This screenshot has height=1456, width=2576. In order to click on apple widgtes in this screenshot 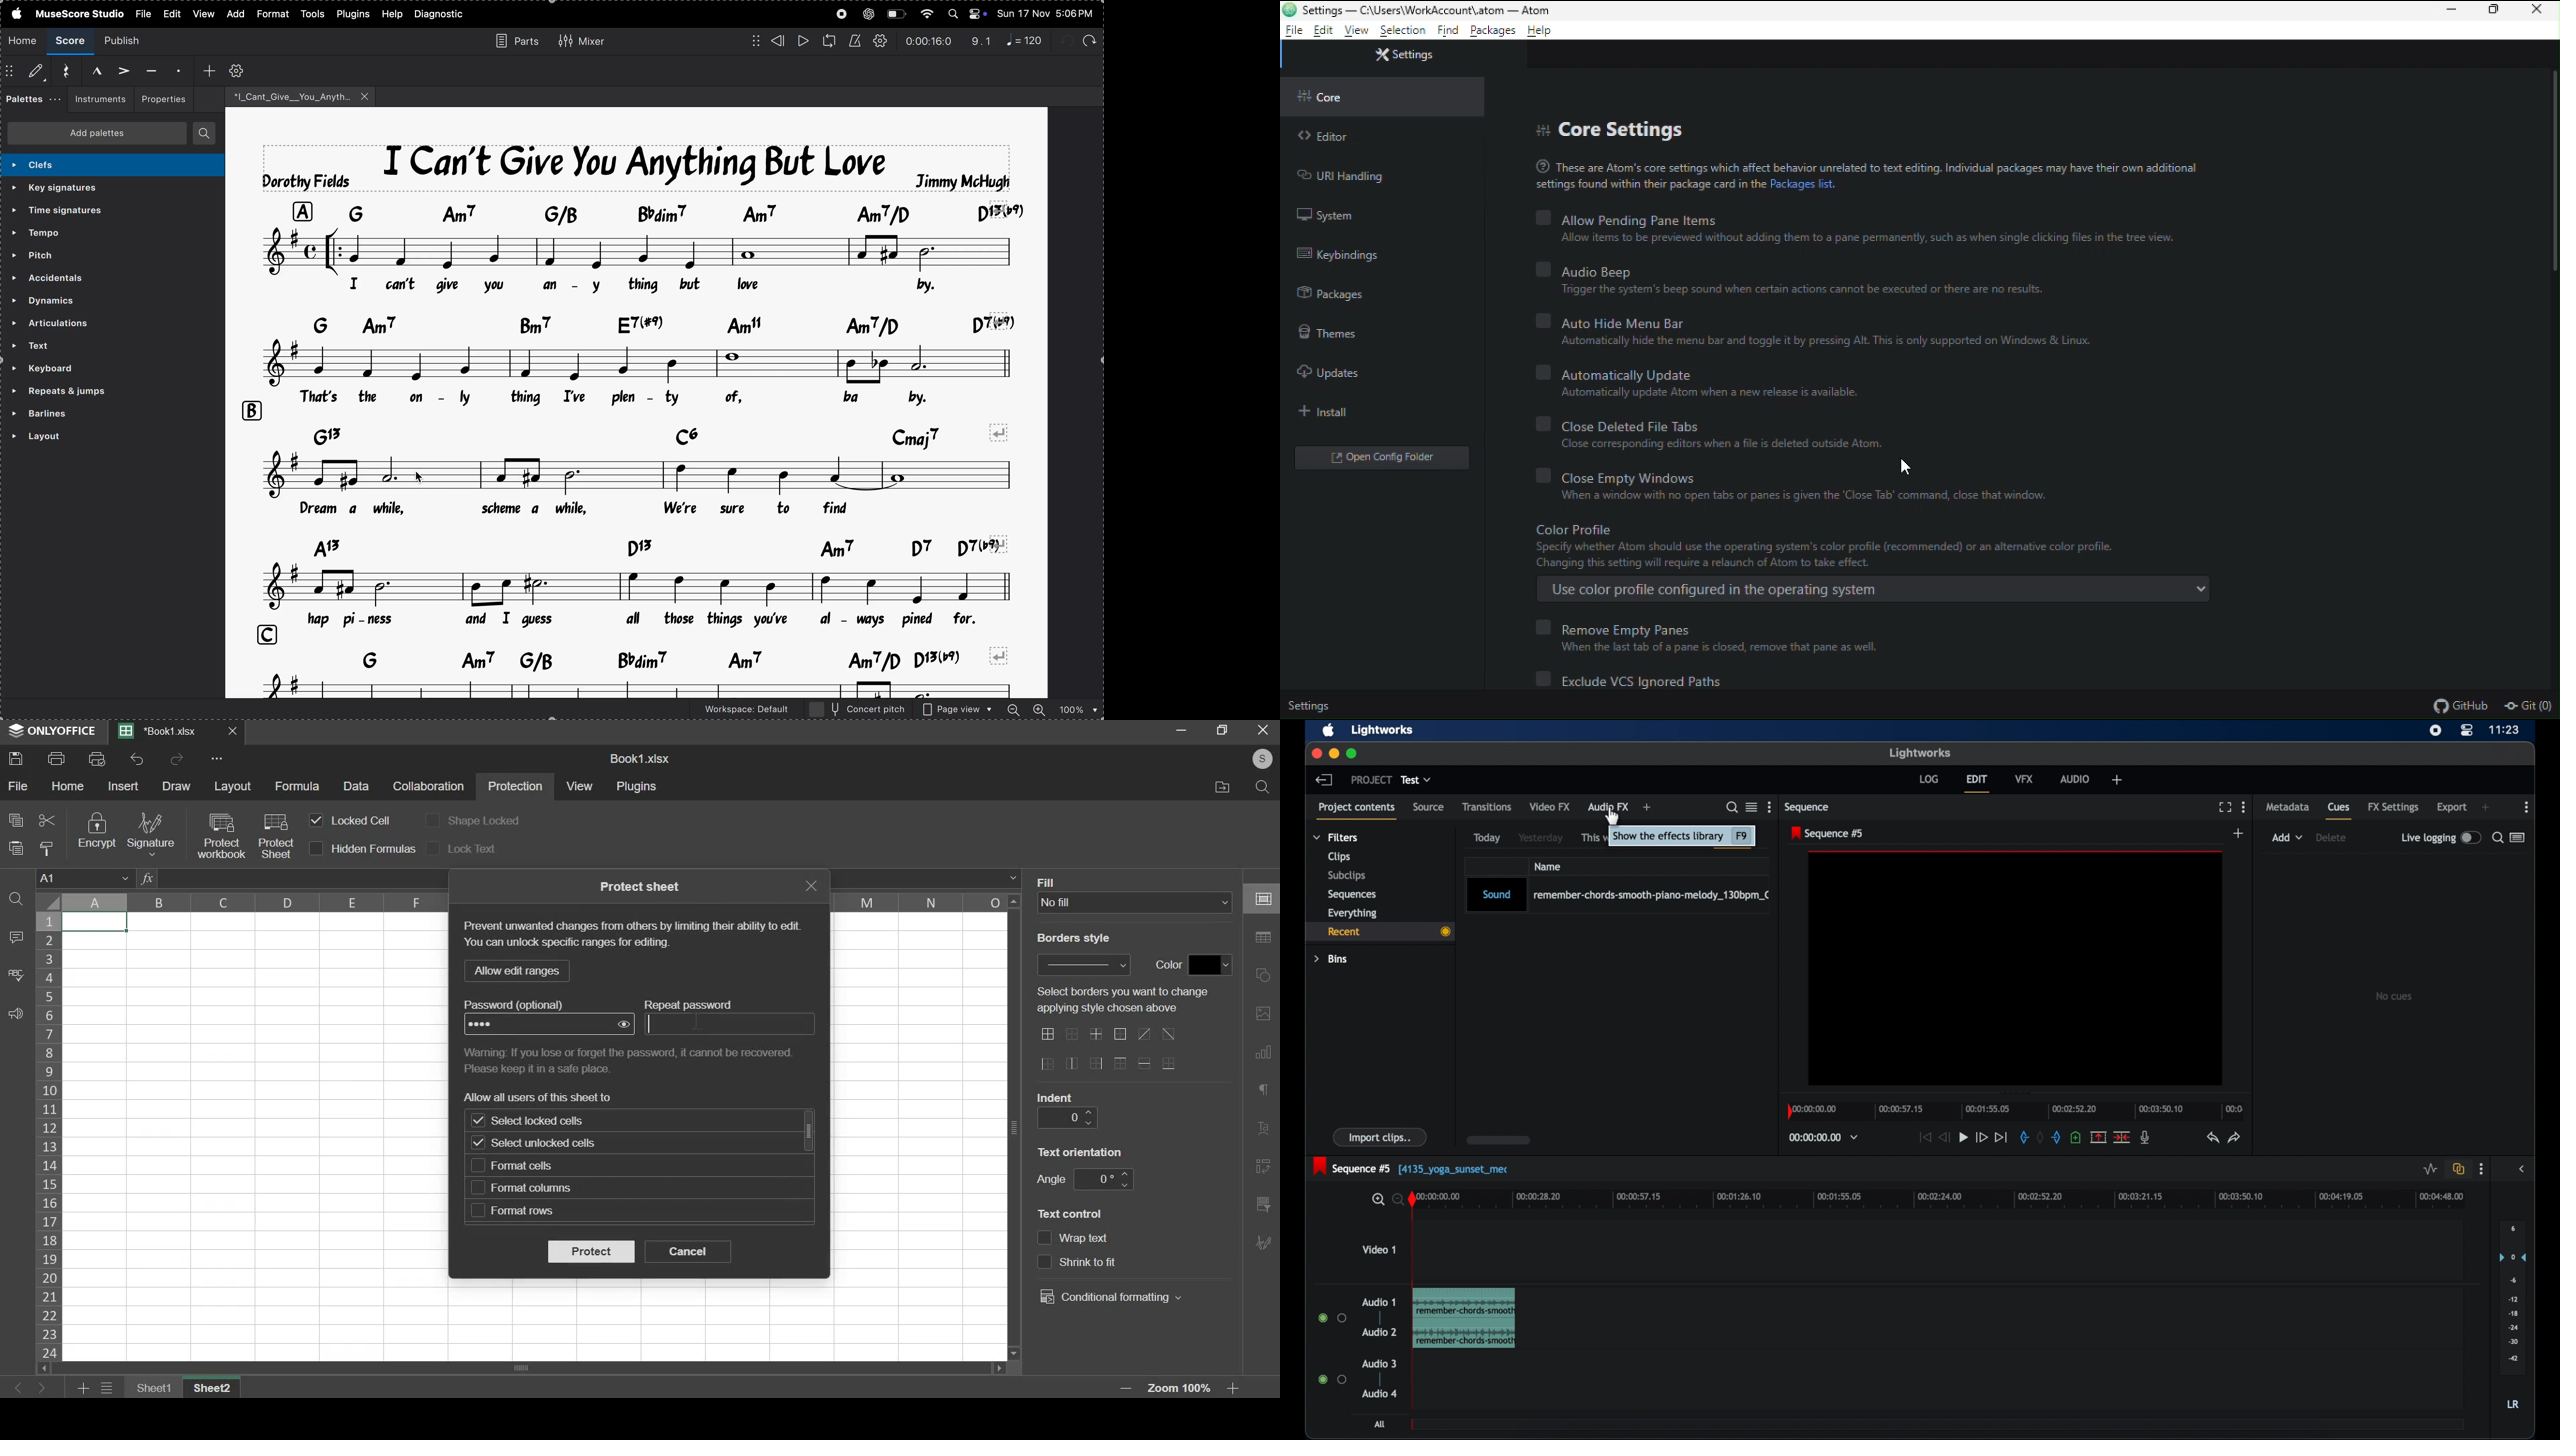, I will do `click(968, 14)`.